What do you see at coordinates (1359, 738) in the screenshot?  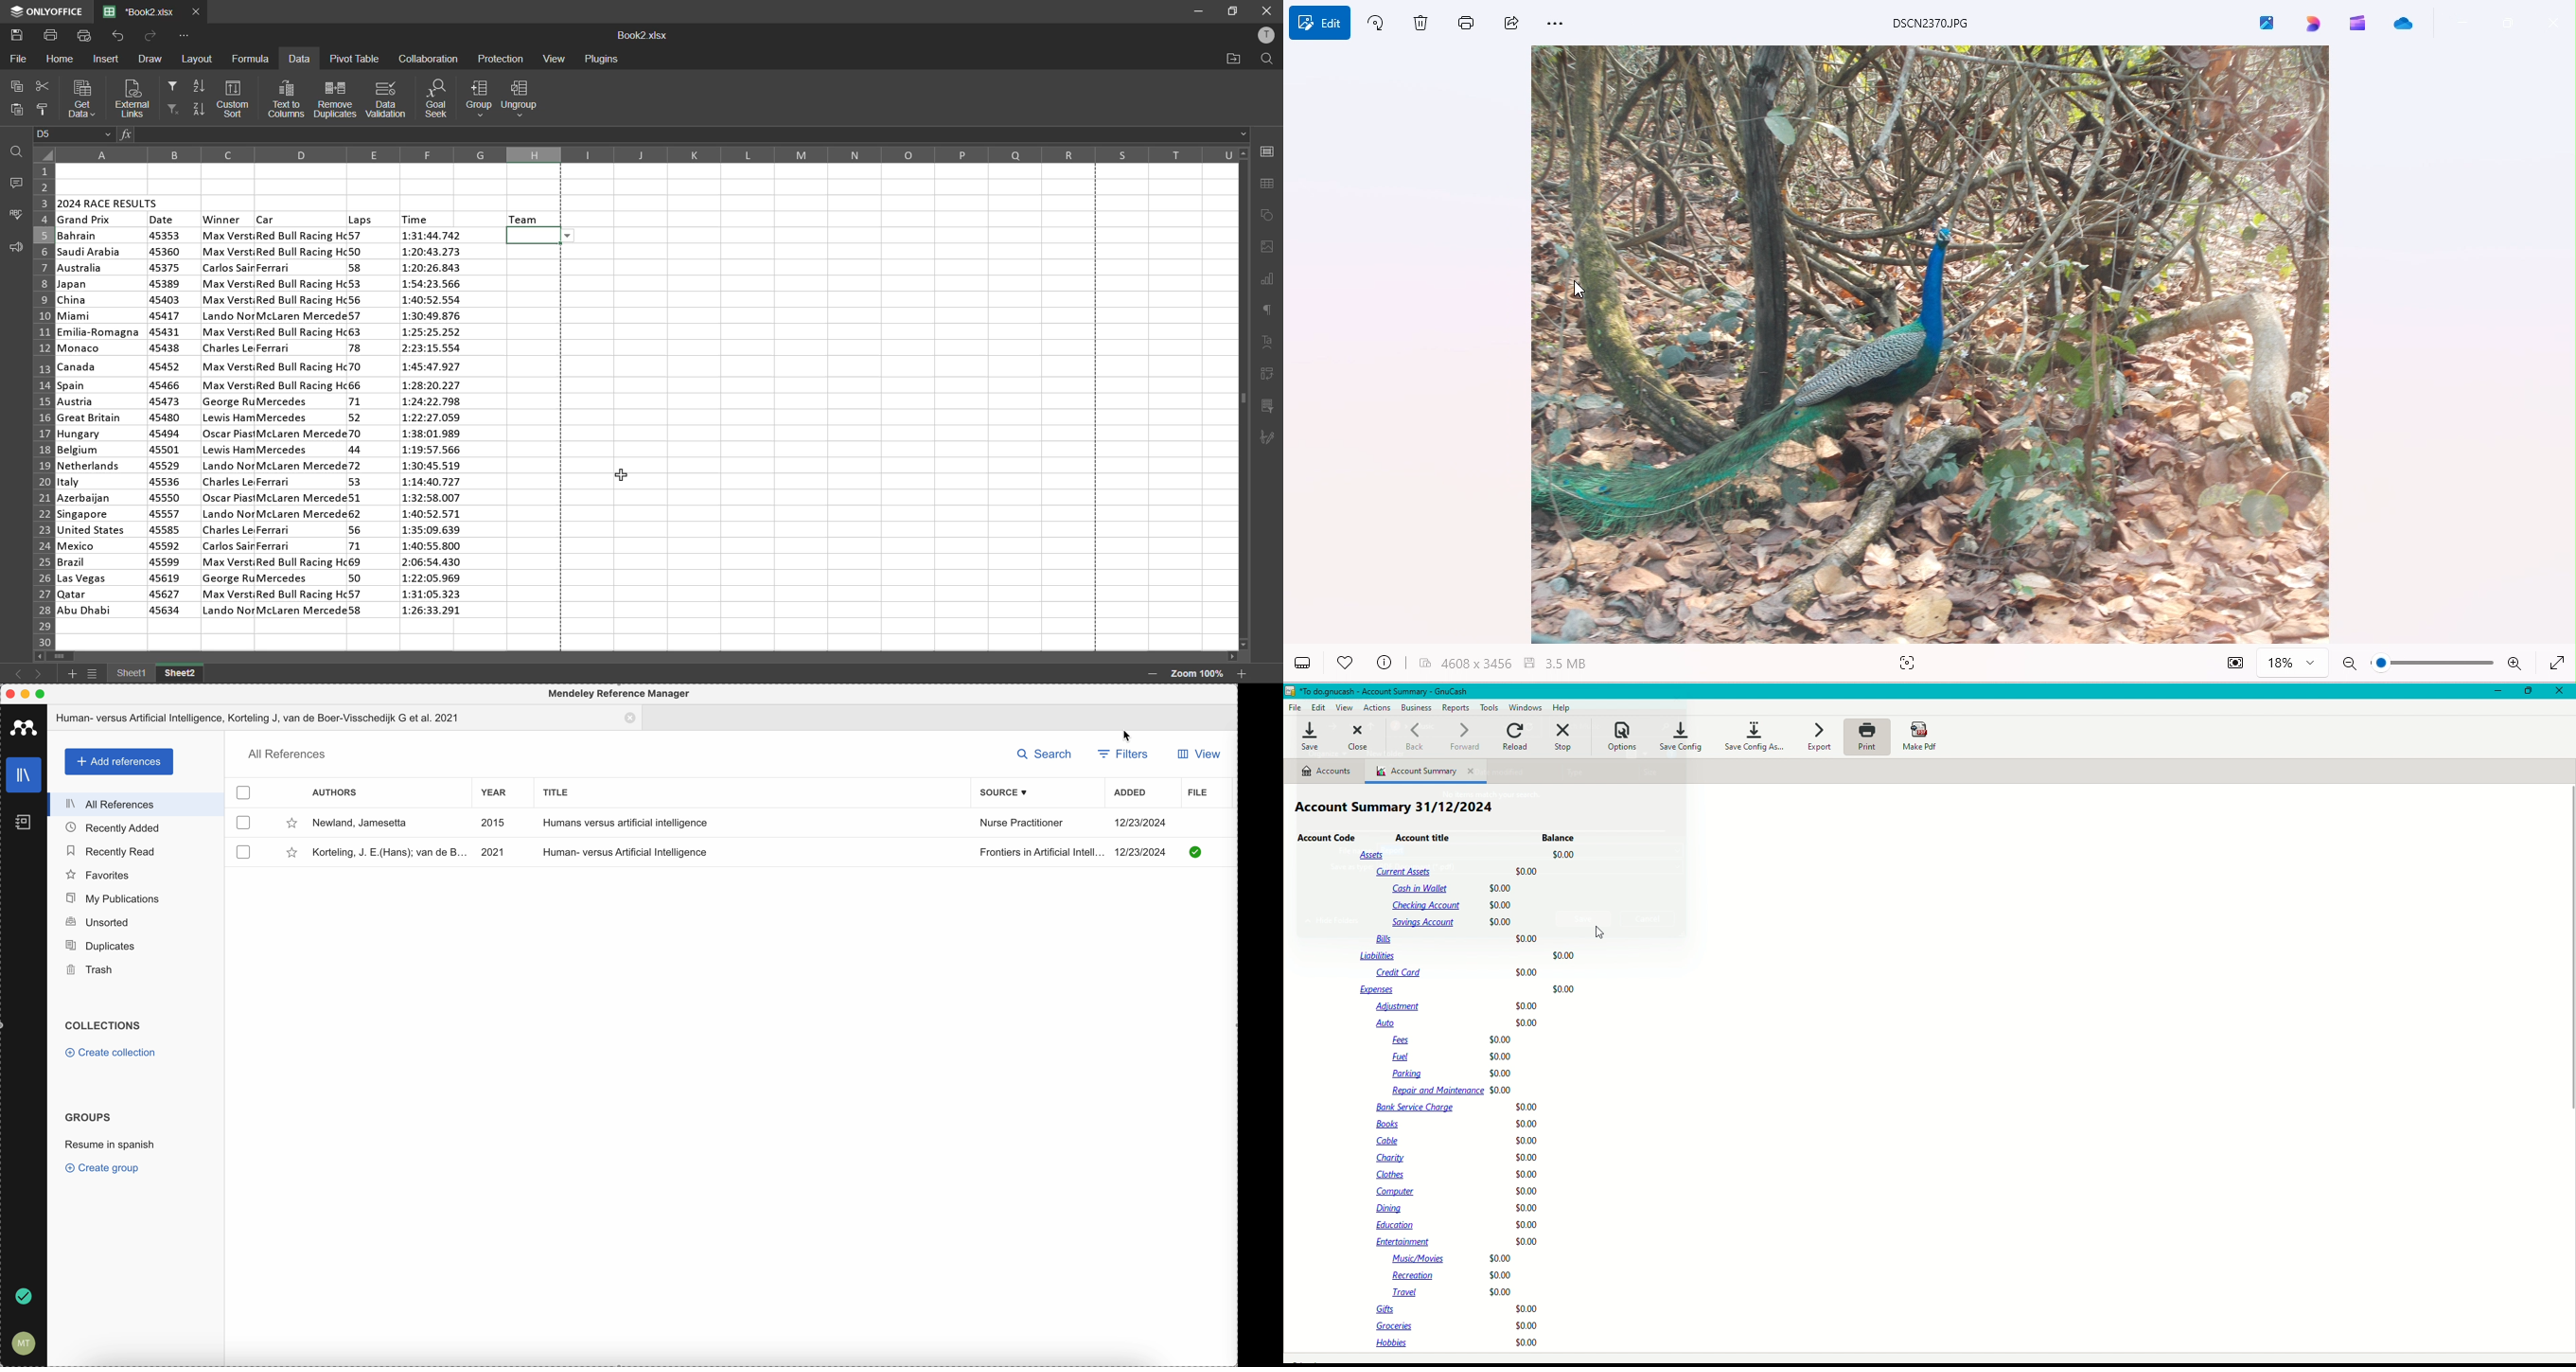 I see `Close` at bounding box center [1359, 738].